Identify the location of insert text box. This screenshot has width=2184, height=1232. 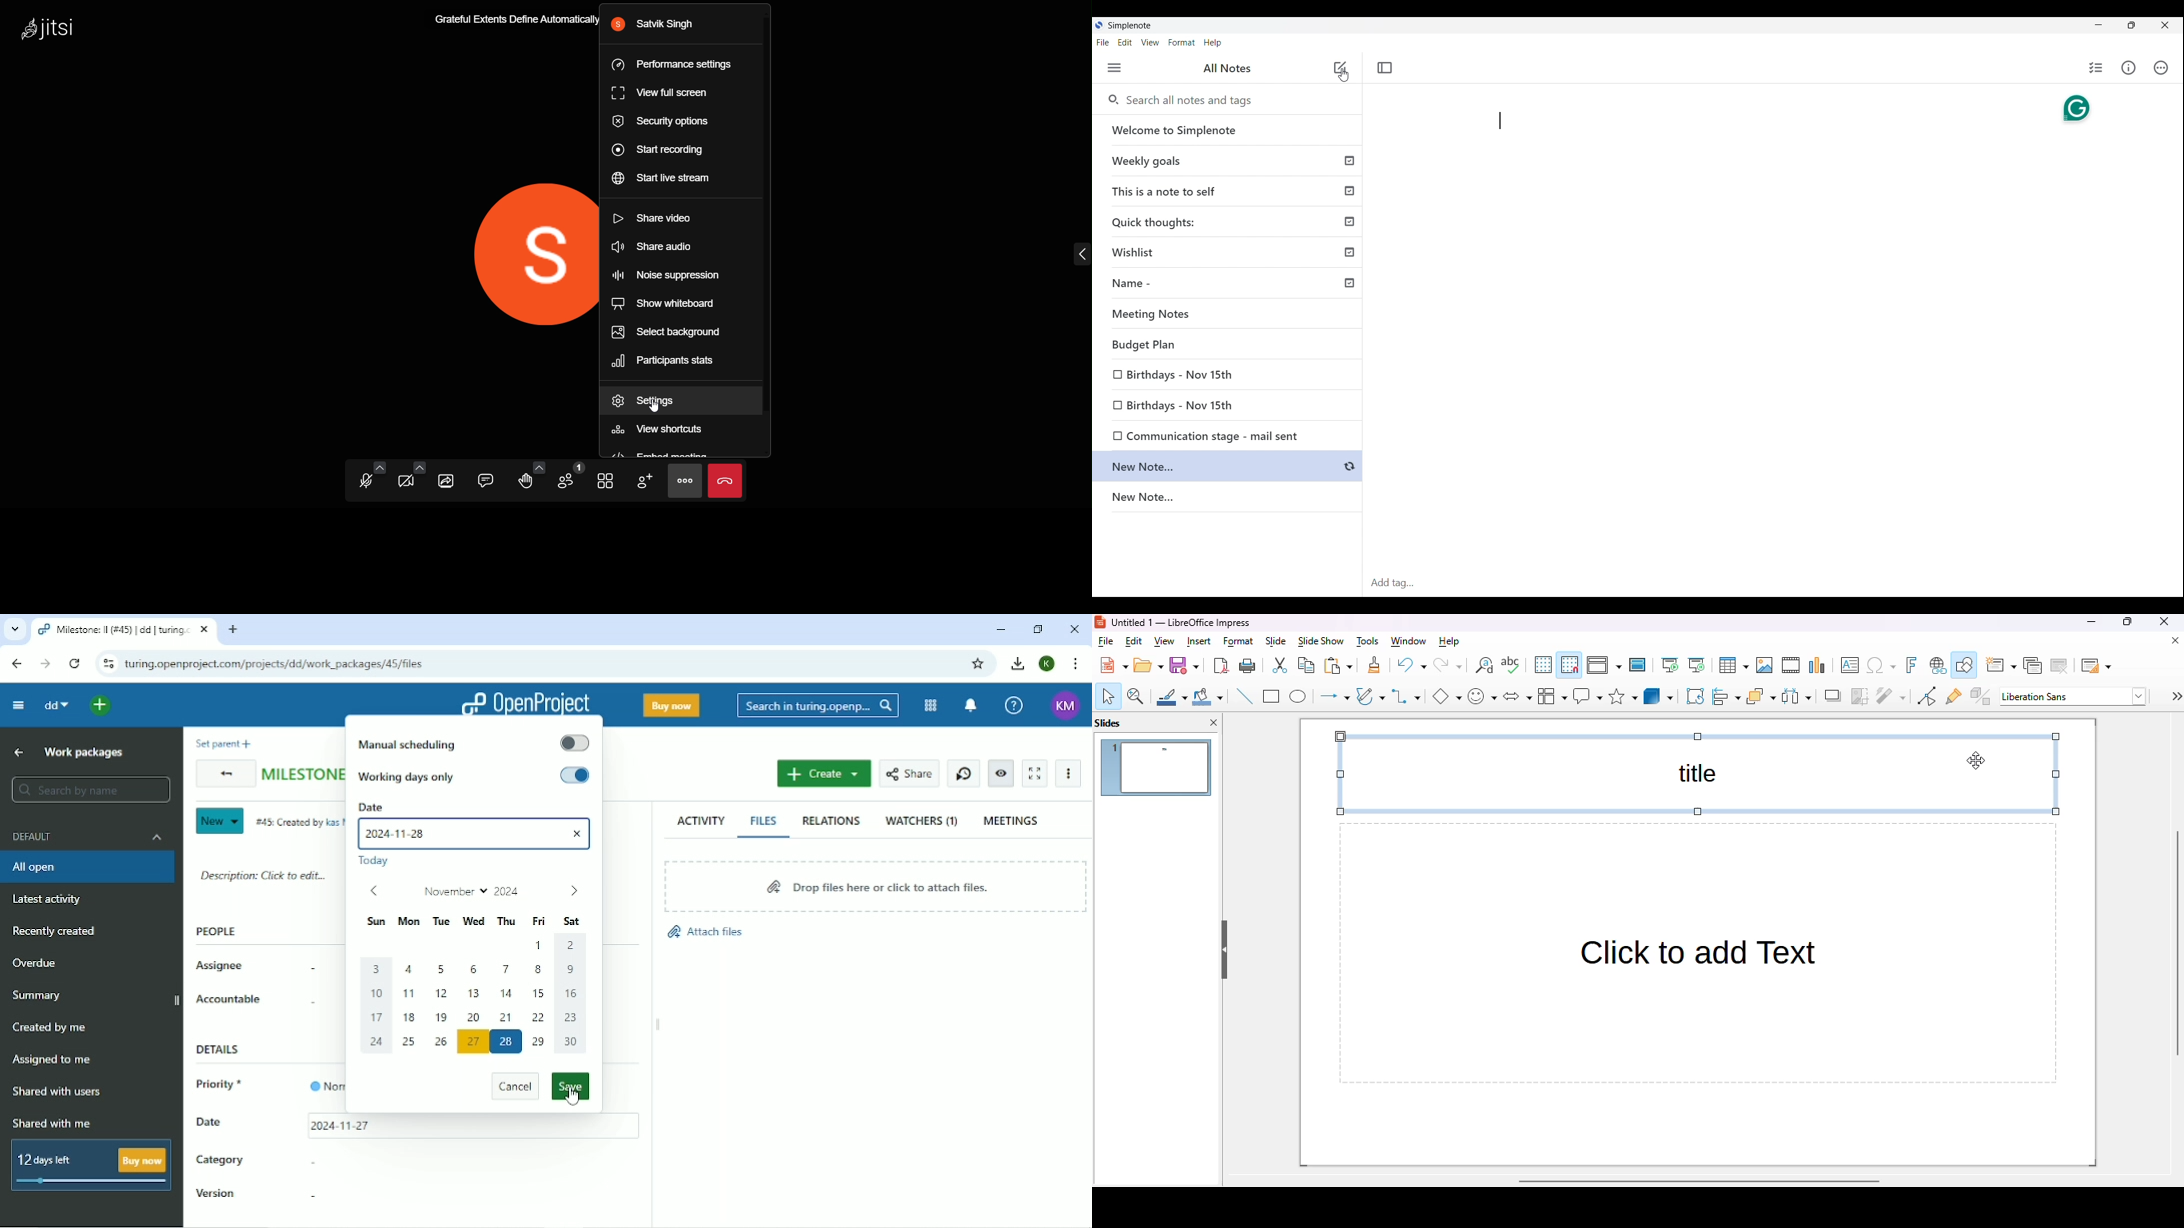
(1848, 665).